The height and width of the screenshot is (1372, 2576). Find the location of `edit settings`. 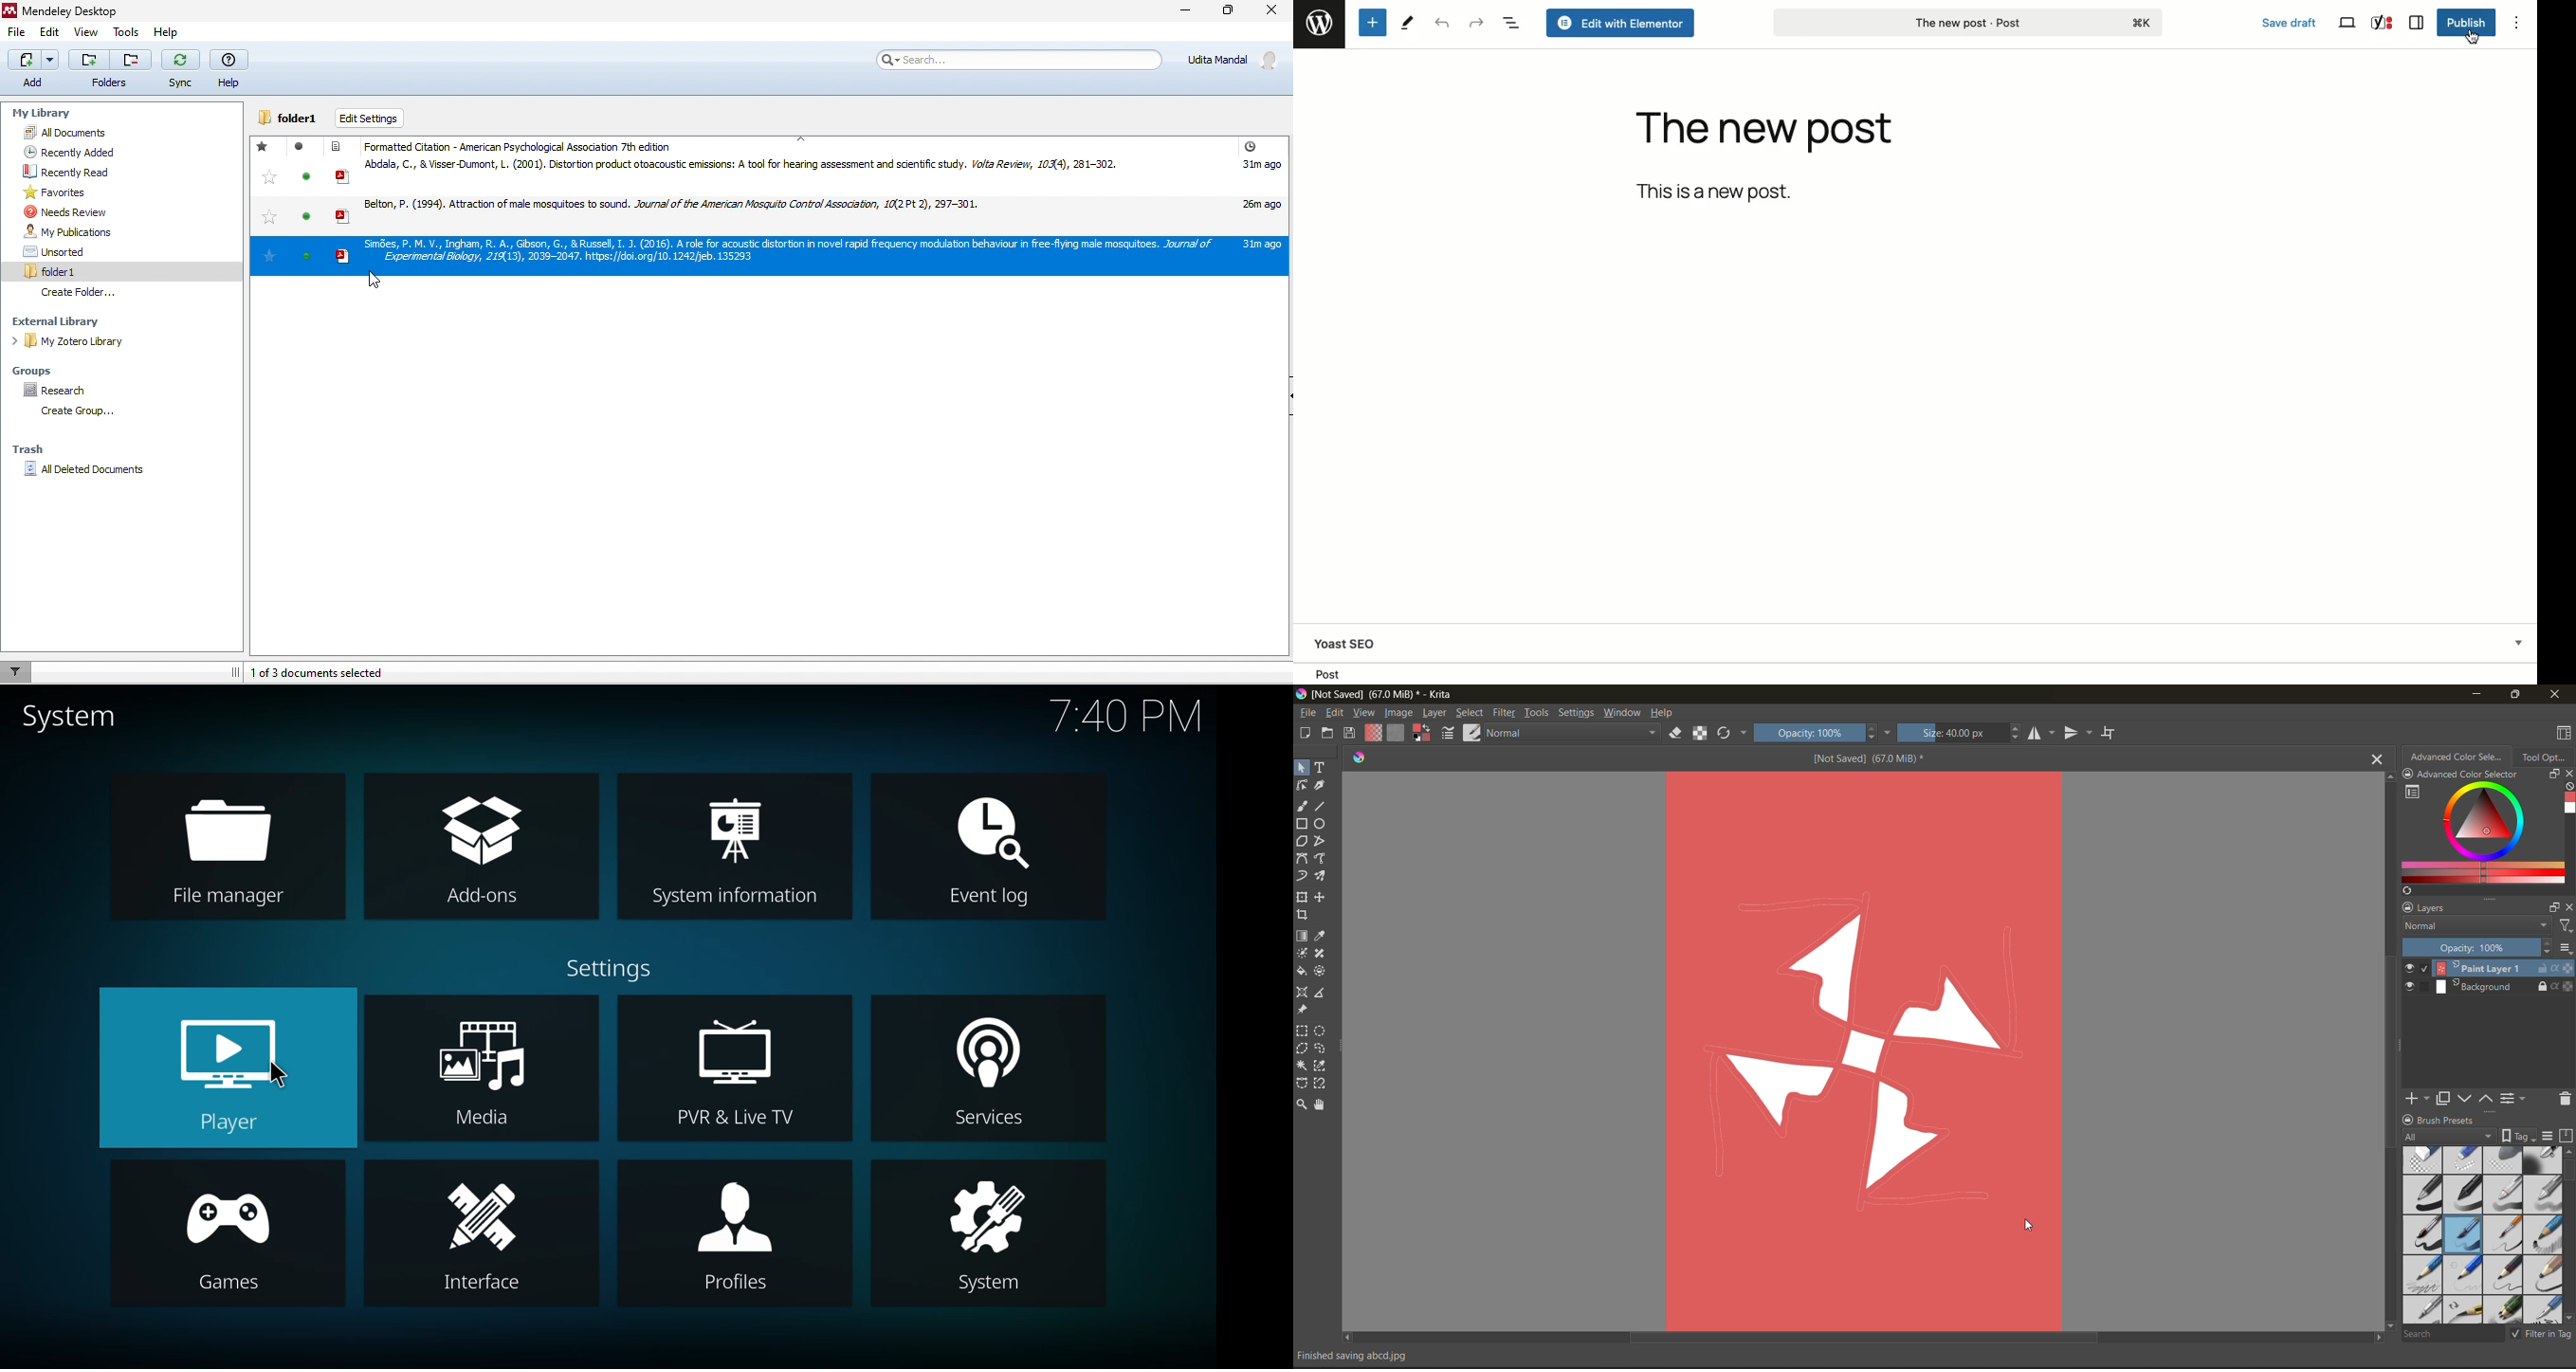

edit settings is located at coordinates (372, 119).